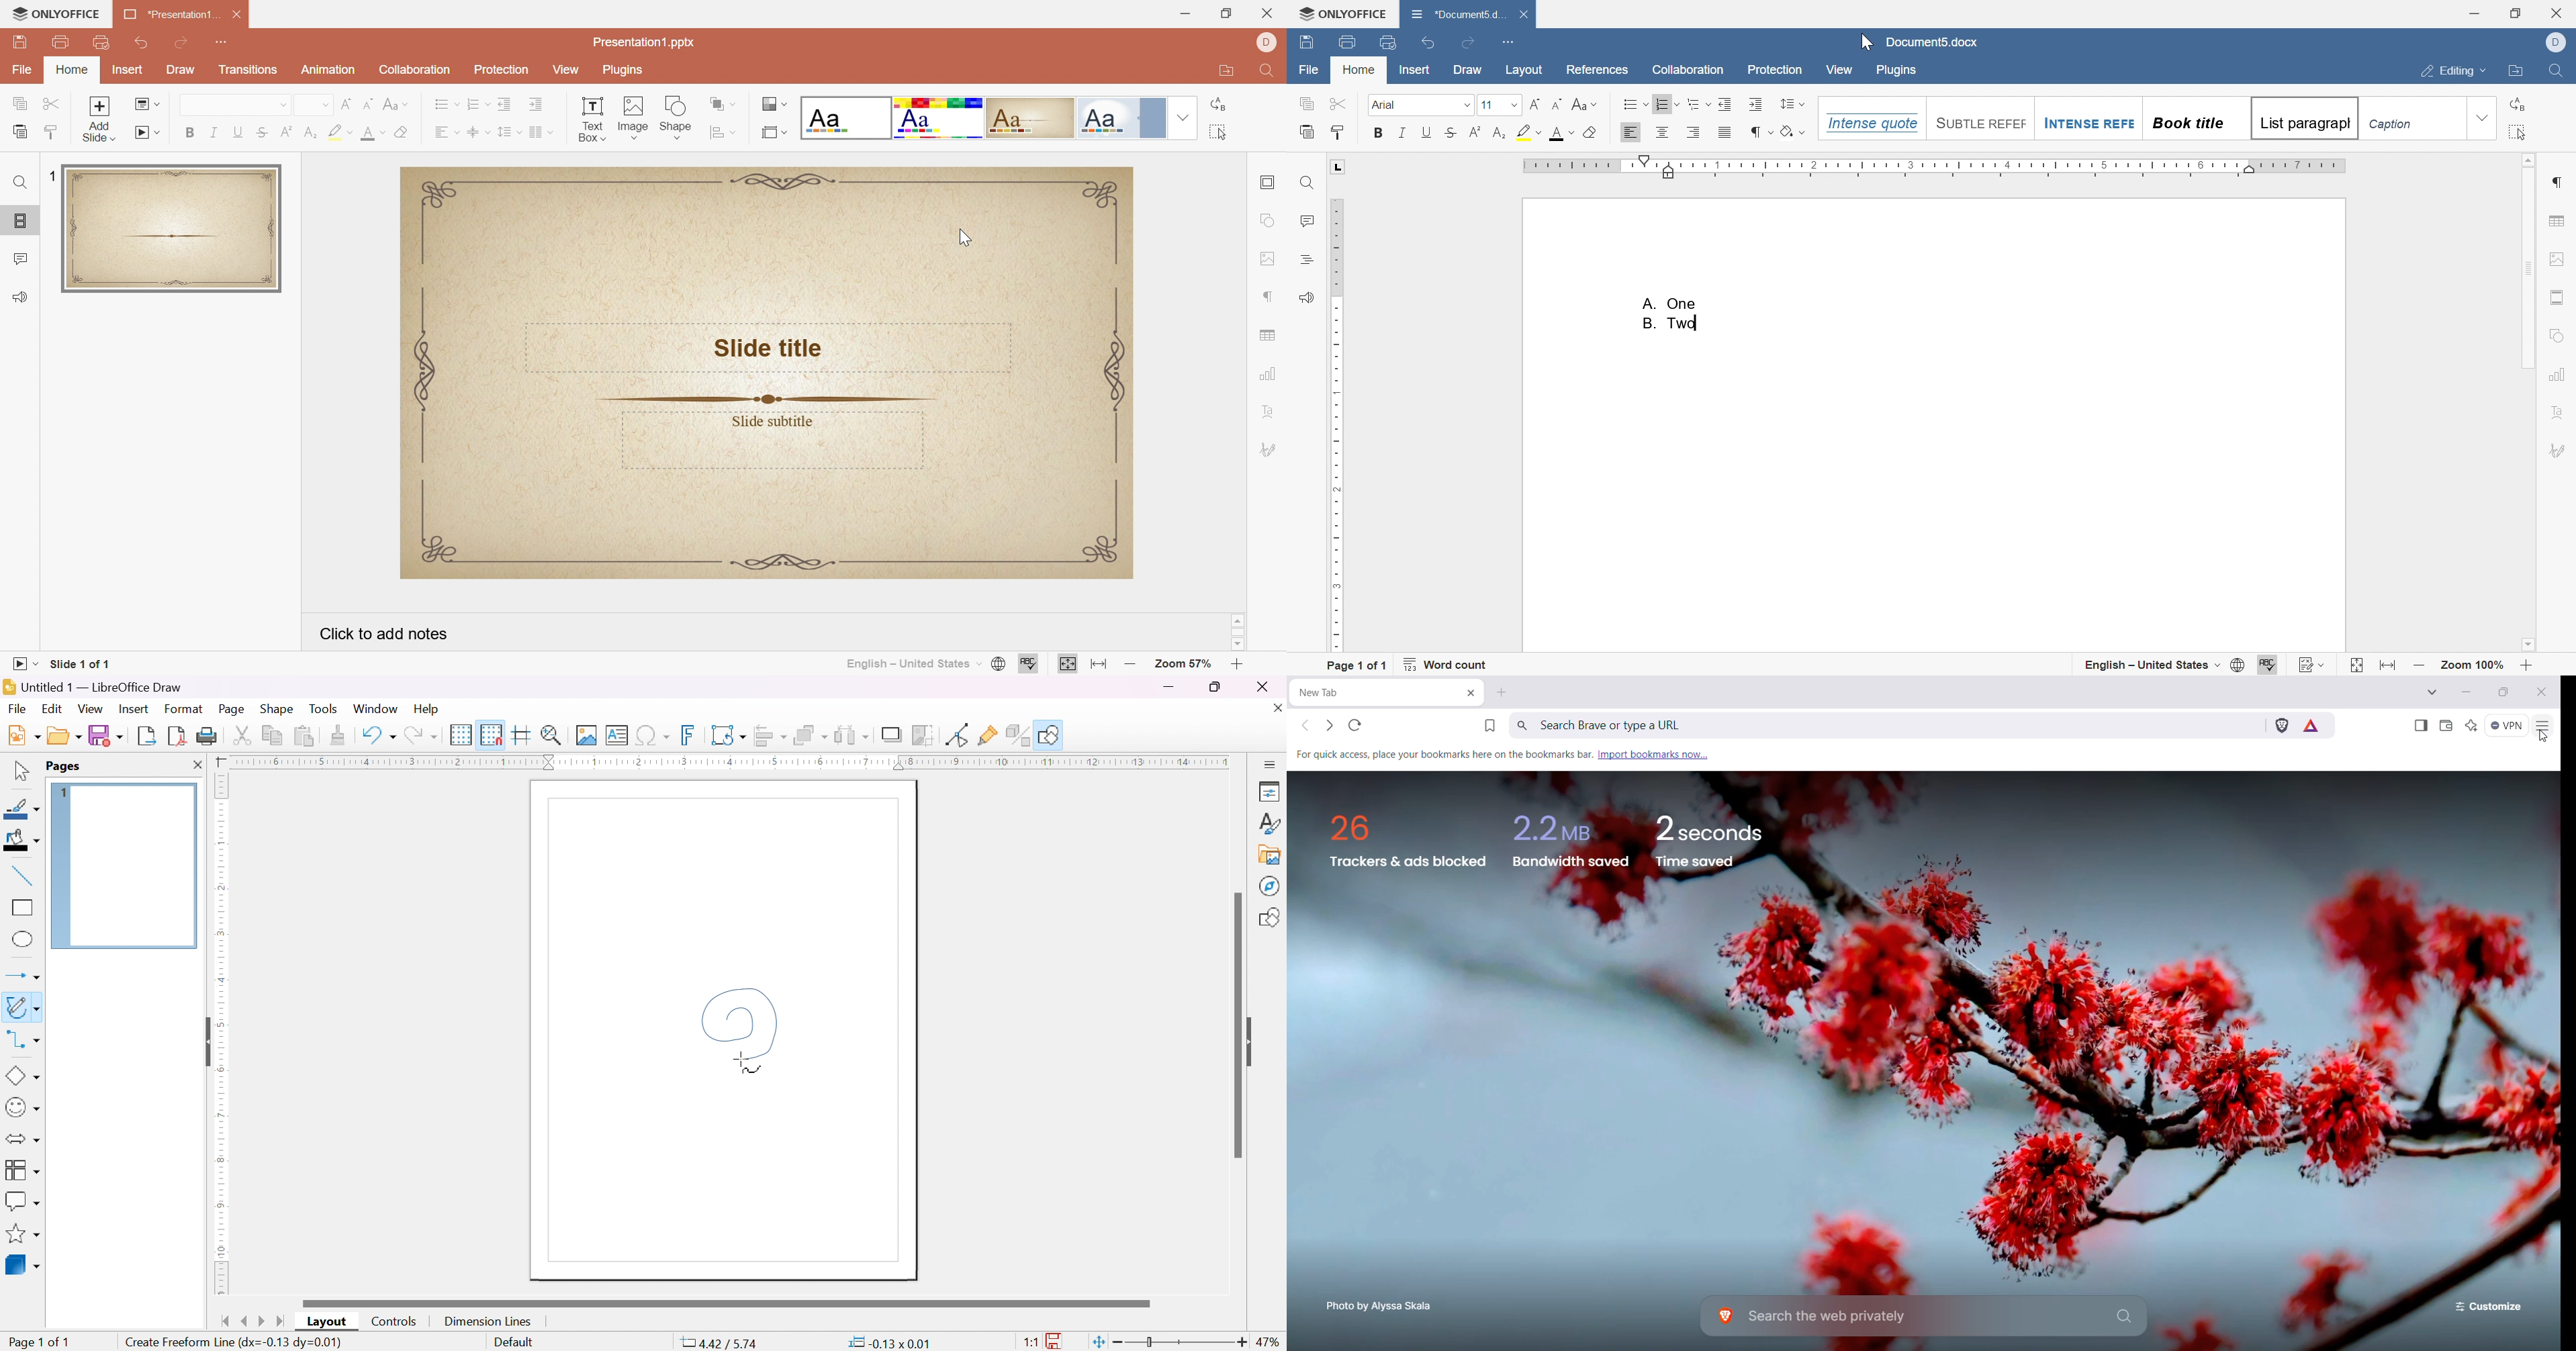  What do you see at coordinates (66, 735) in the screenshot?
I see `open` at bounding box center [66, 735].